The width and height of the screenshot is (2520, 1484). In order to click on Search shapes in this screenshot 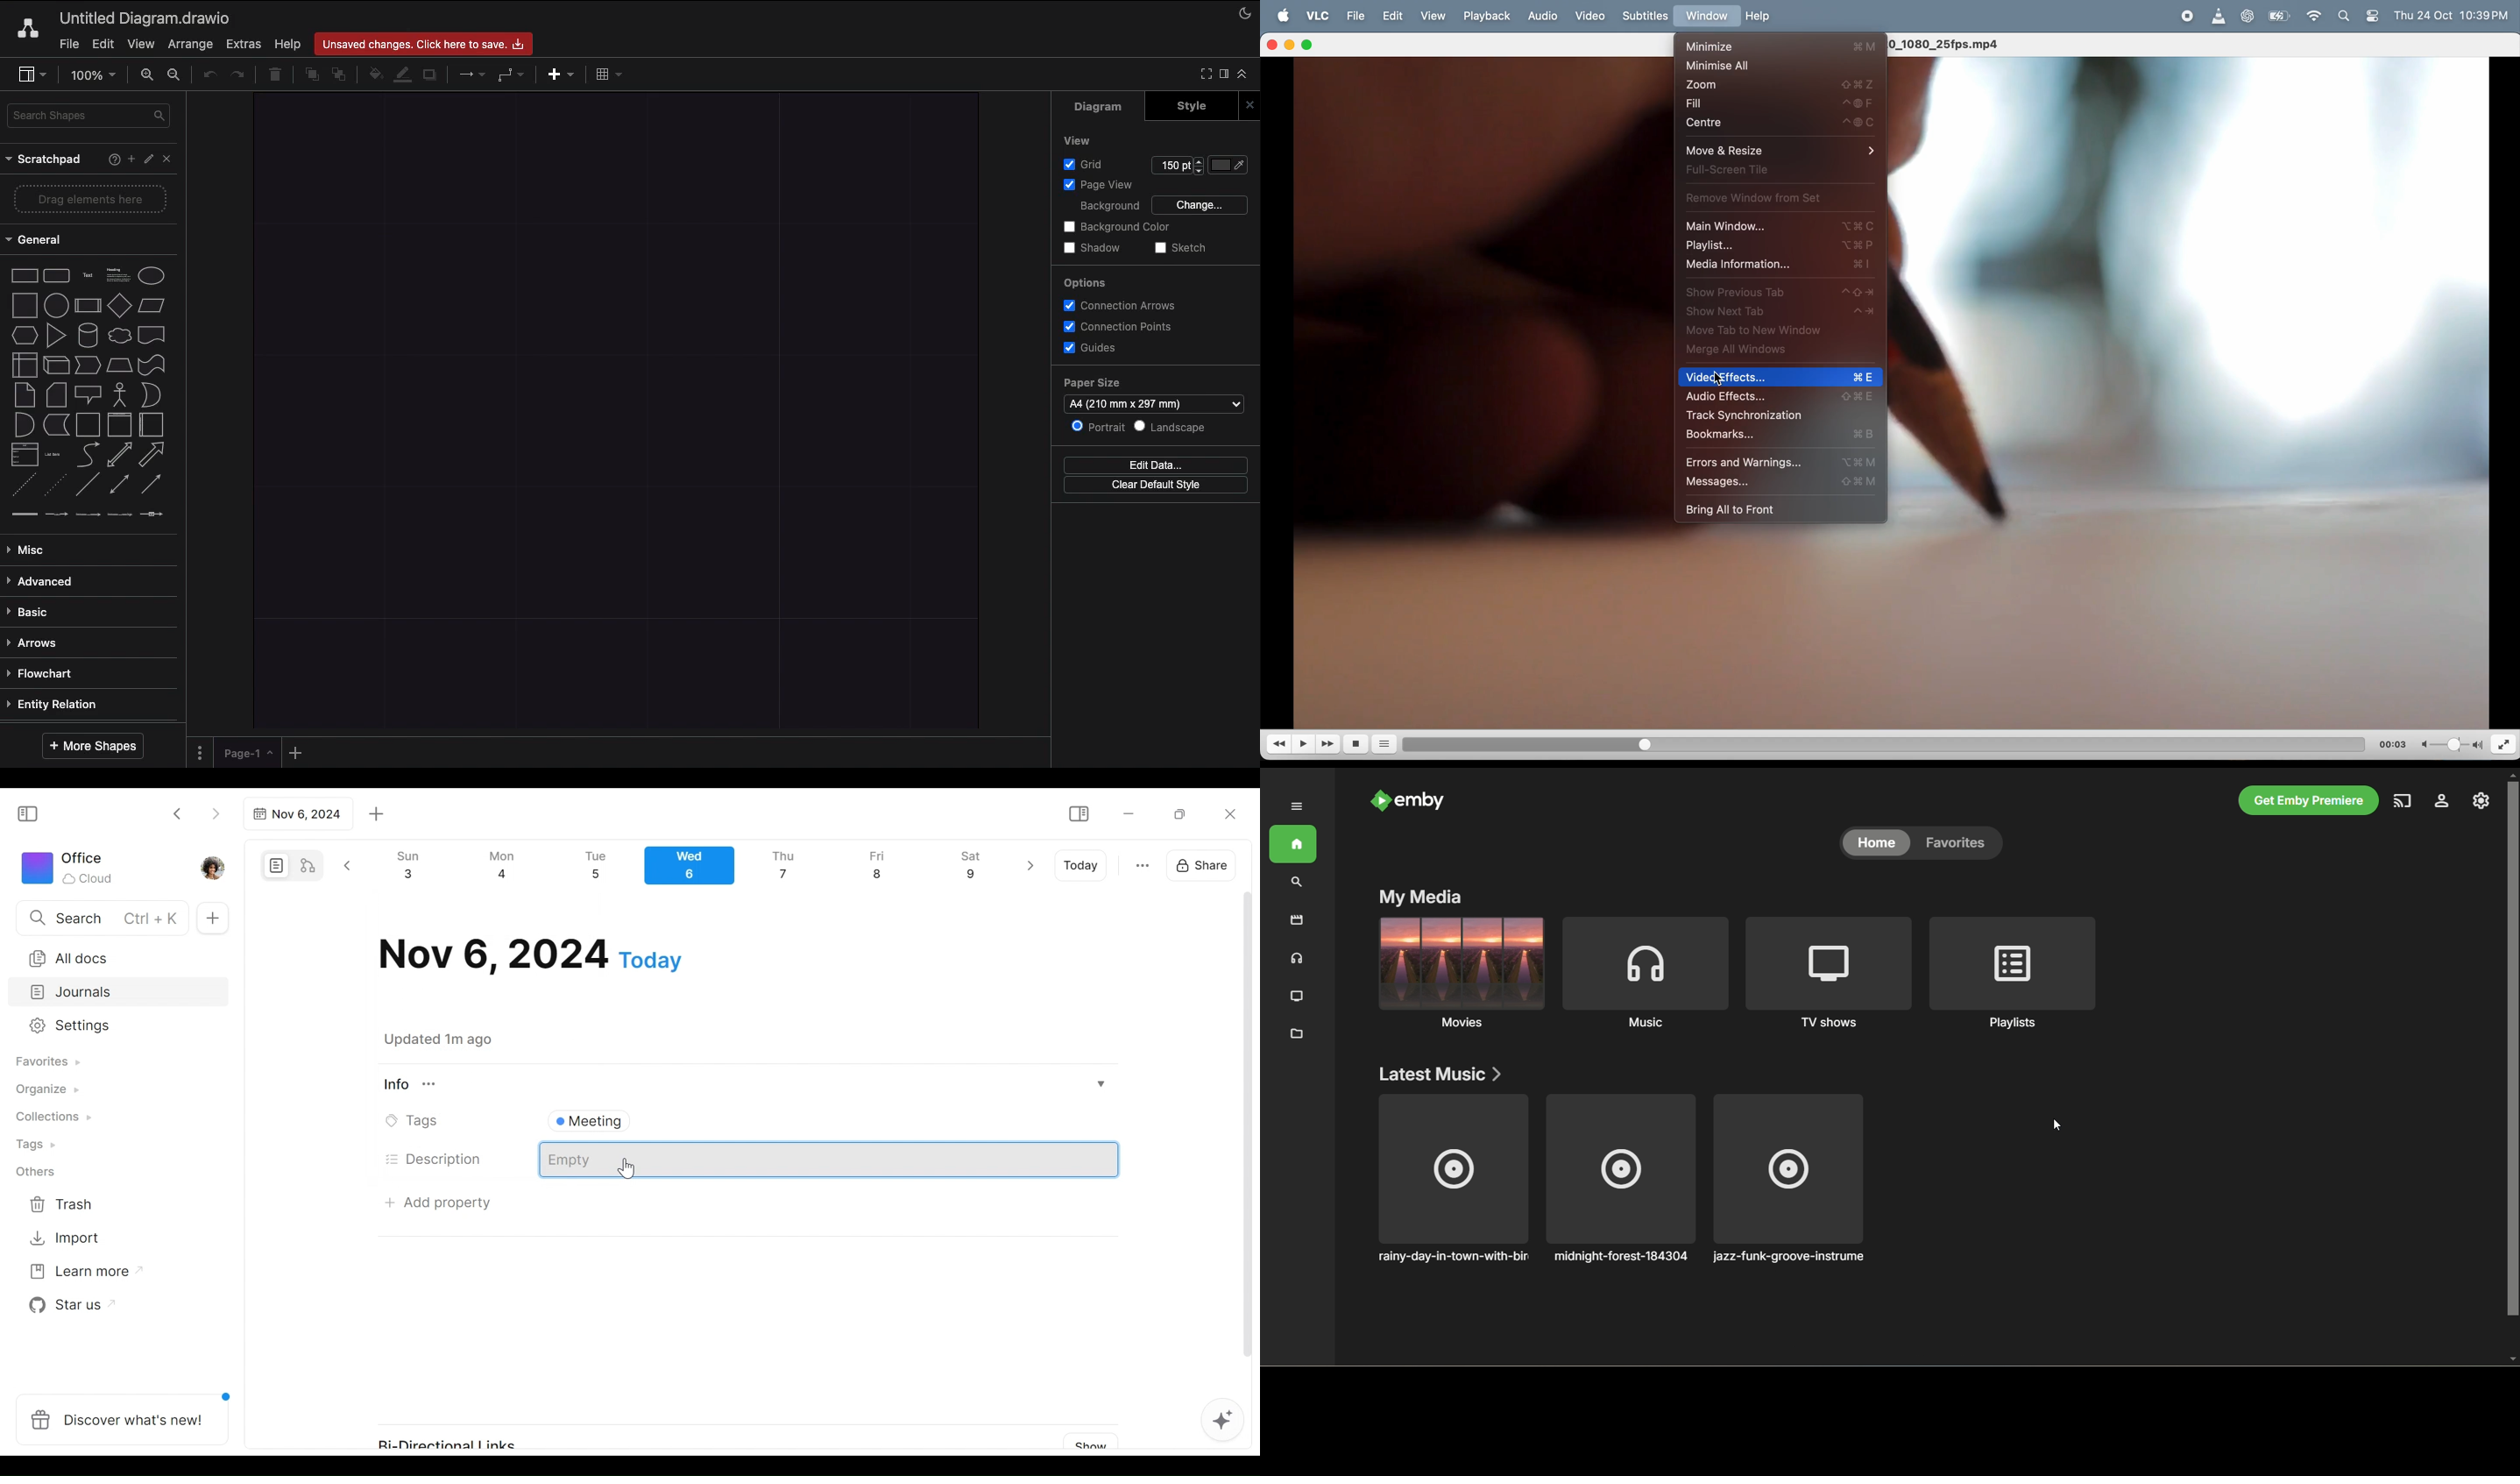, I will do `click(88, 117)`.